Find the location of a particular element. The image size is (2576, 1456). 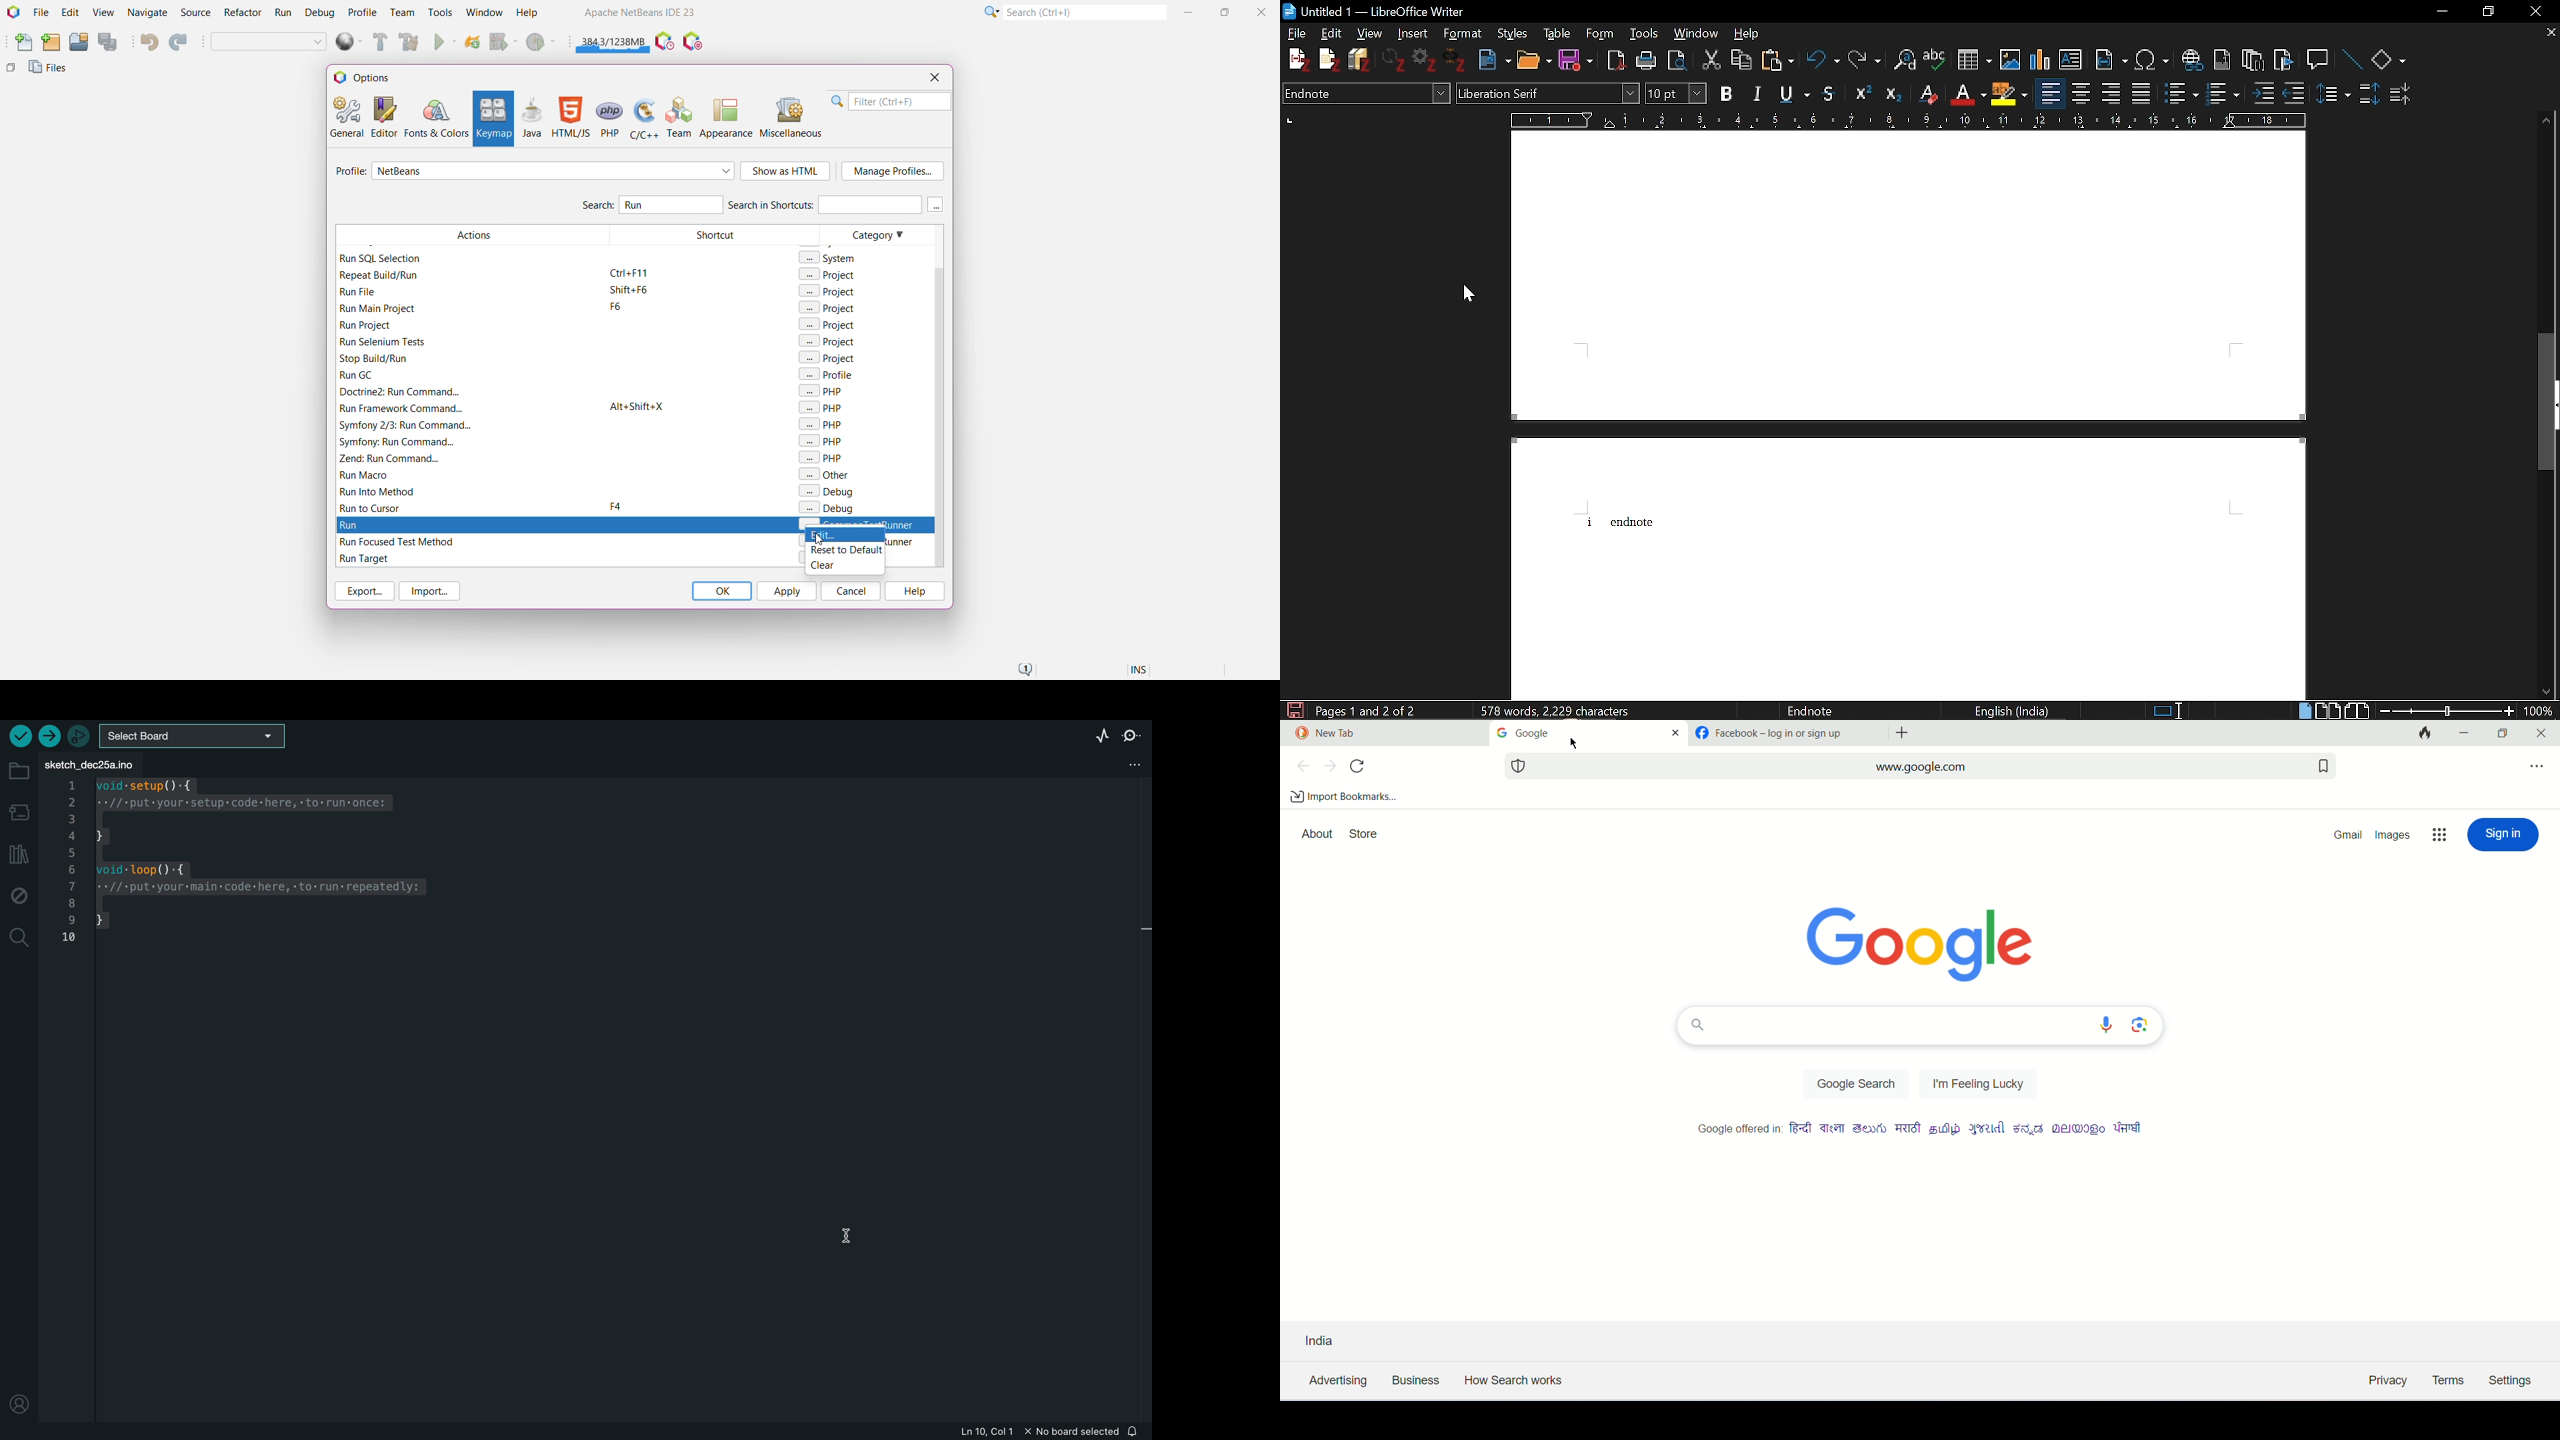

Restore down is located at coordinates (2485, 12).